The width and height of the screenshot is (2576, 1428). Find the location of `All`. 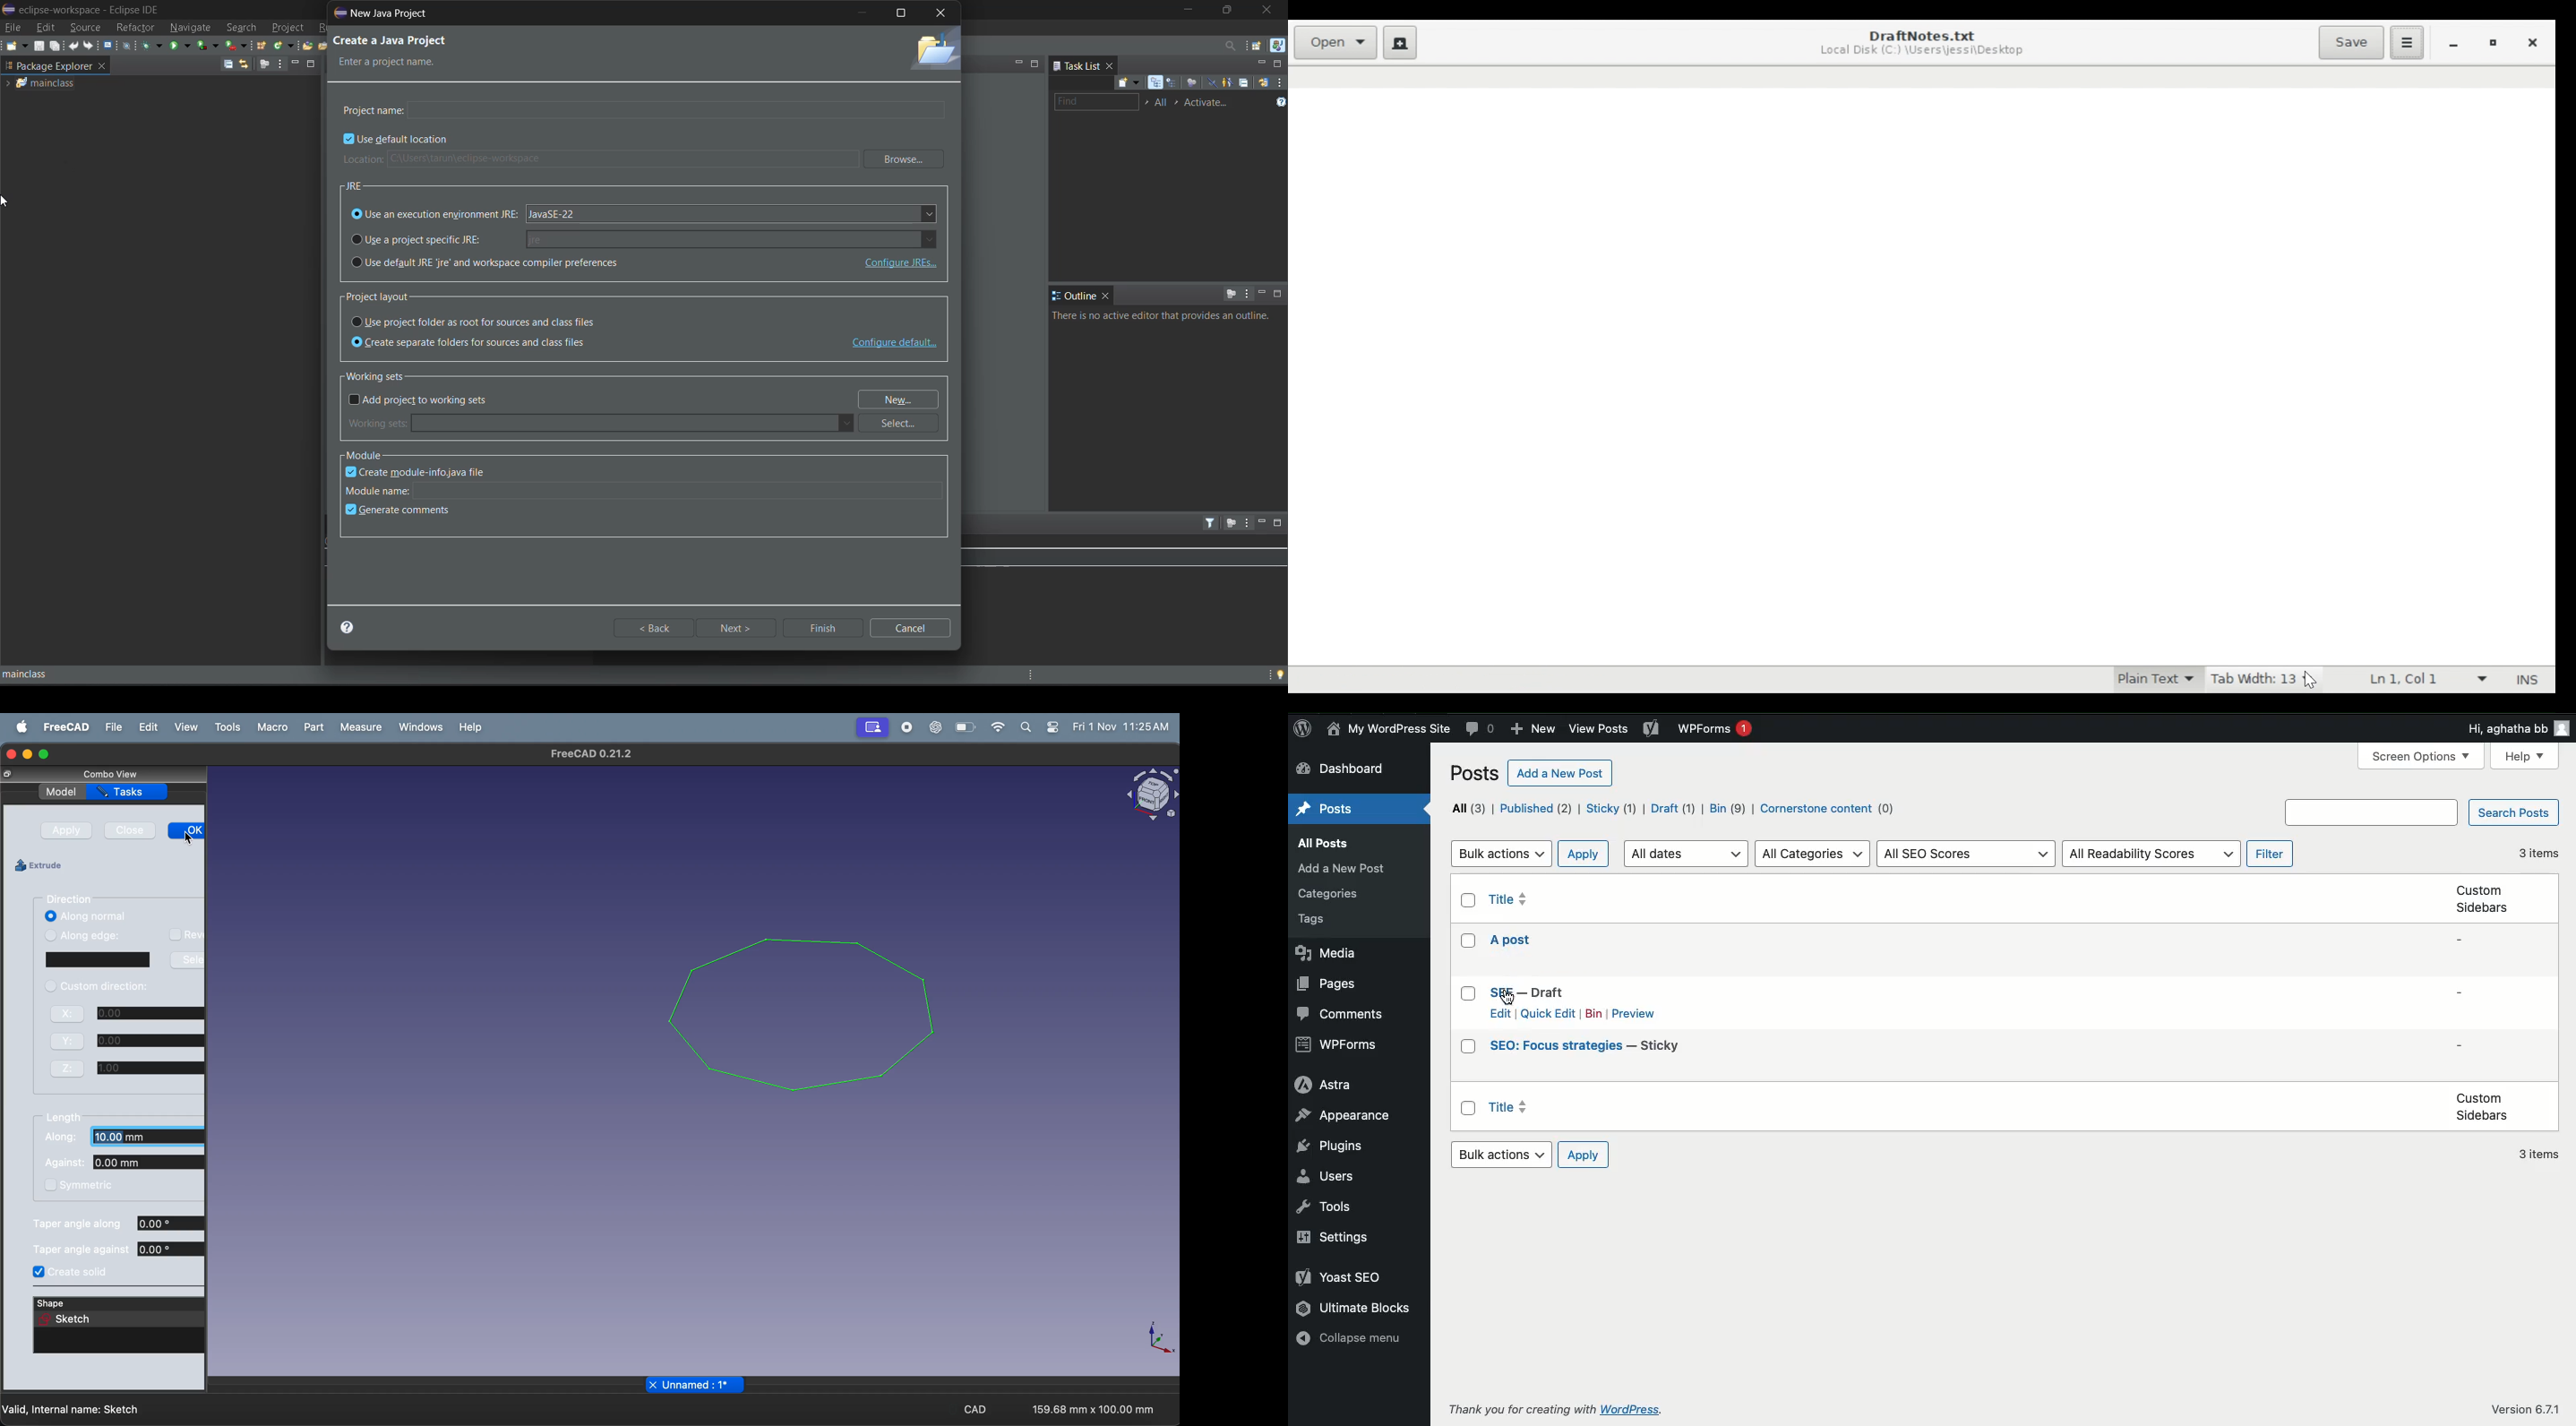

All is located at coordinates (1471, 809).